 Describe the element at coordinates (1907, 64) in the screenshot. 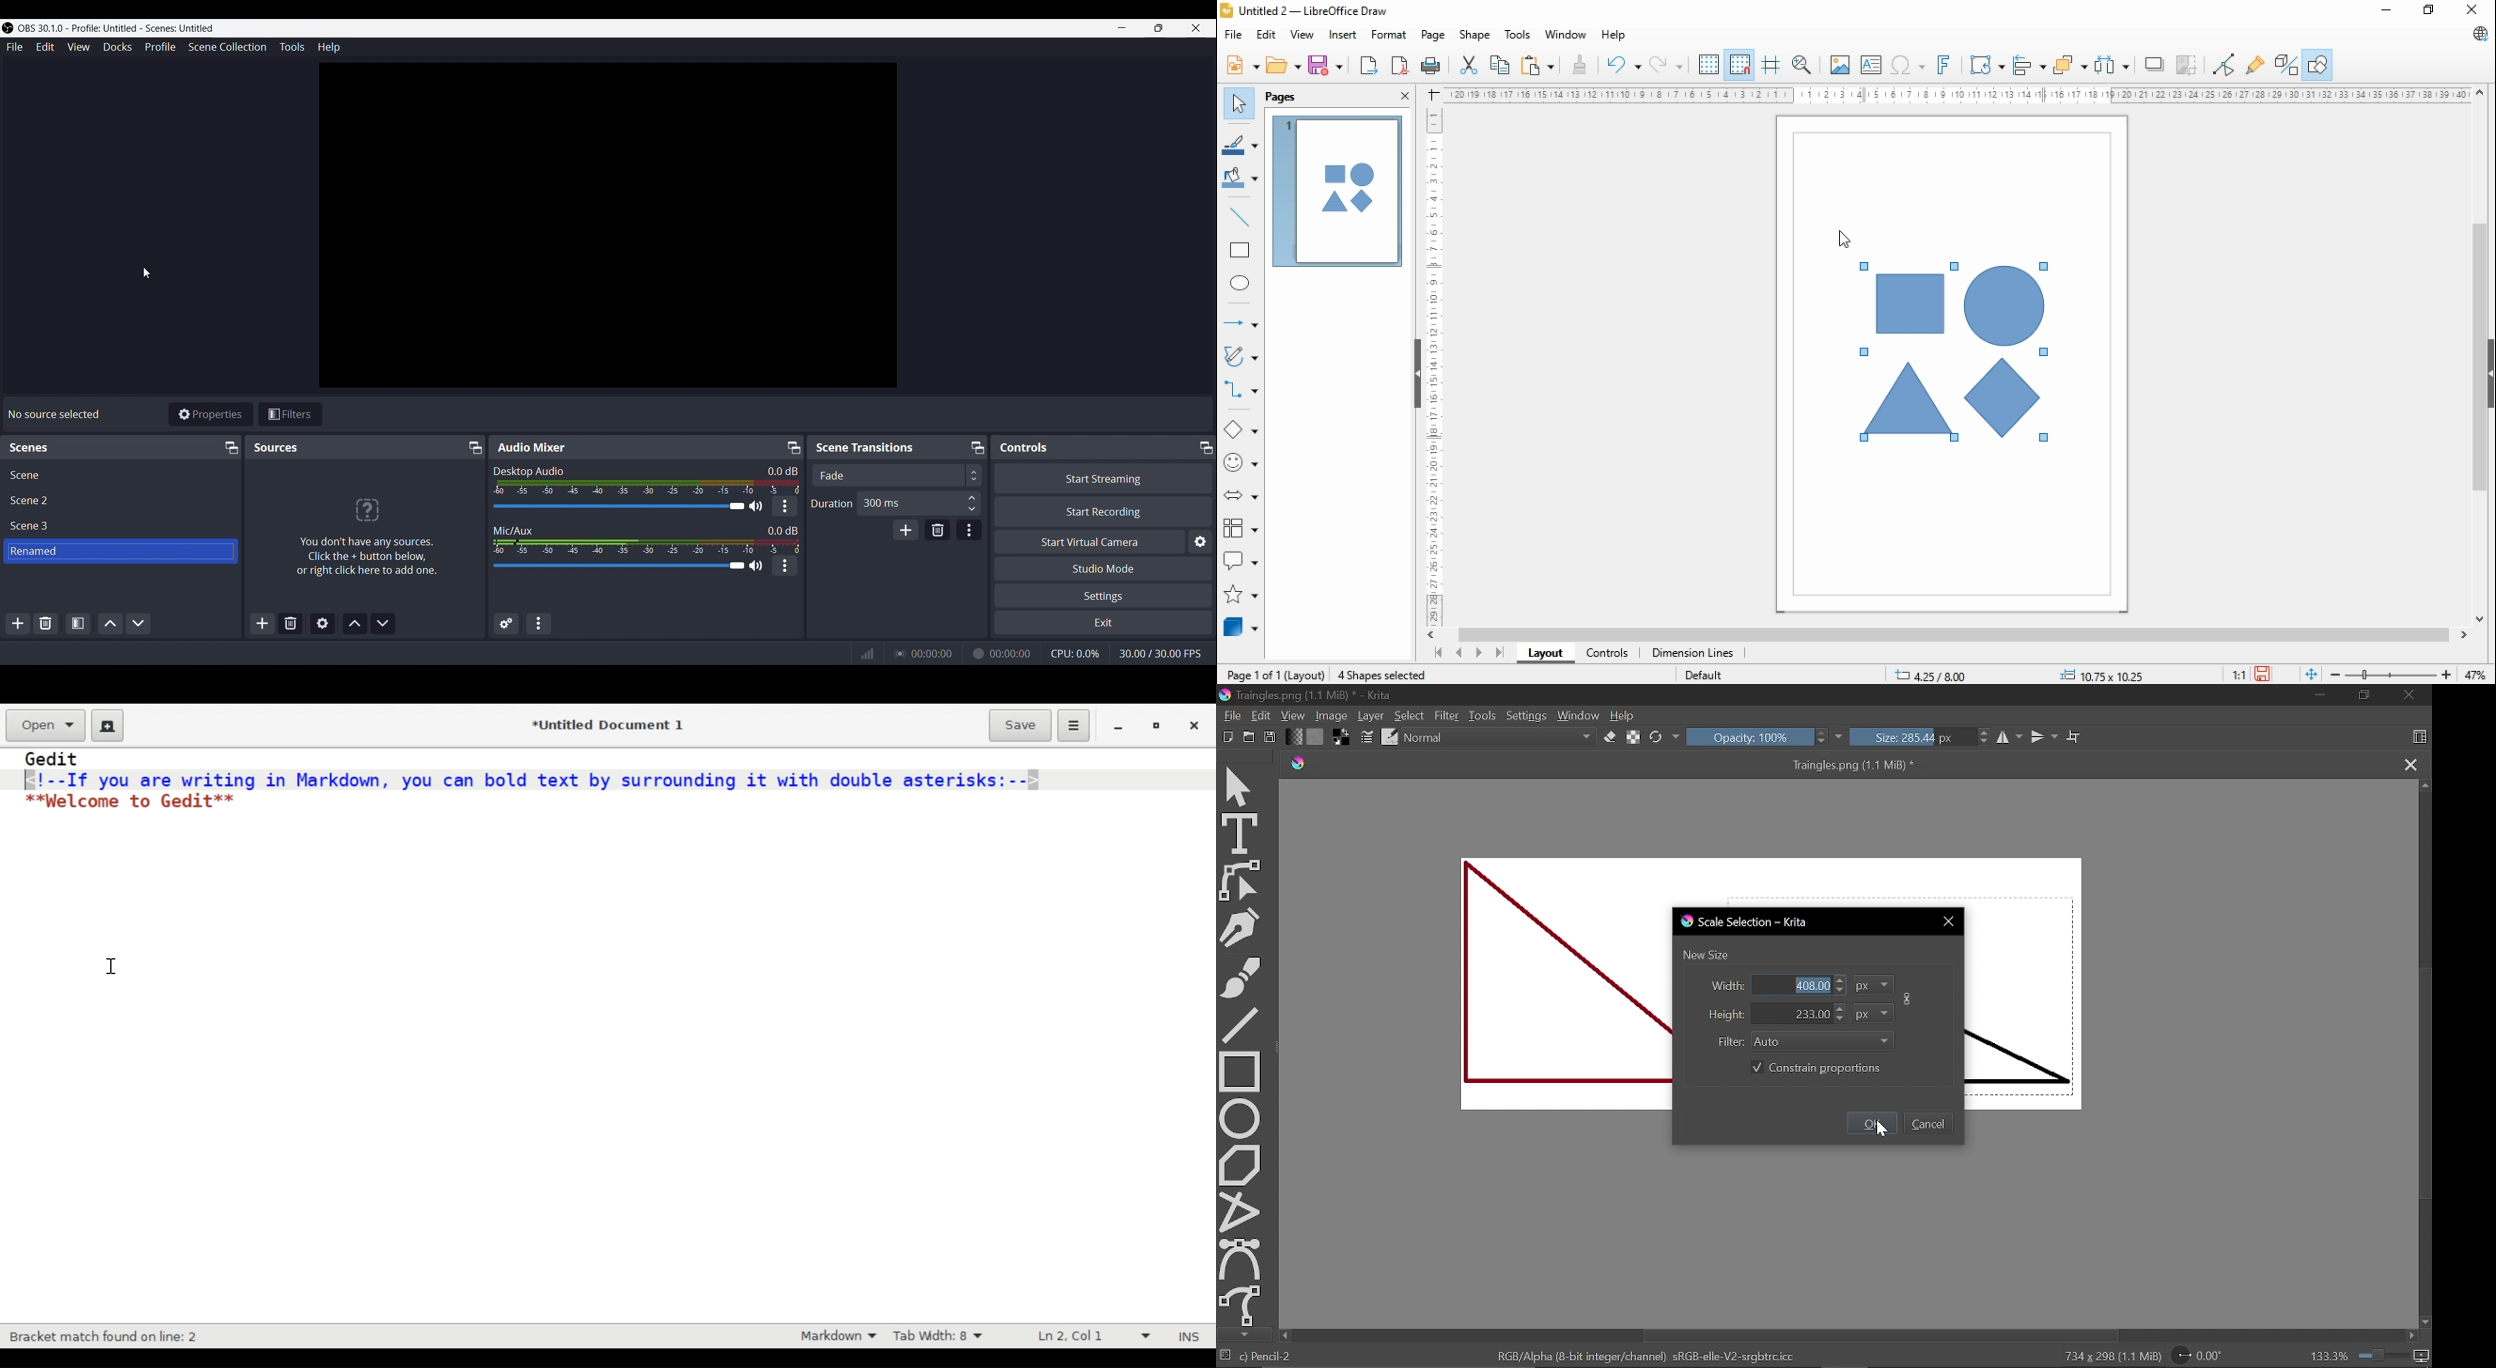

I see `insert special characters` at that location.